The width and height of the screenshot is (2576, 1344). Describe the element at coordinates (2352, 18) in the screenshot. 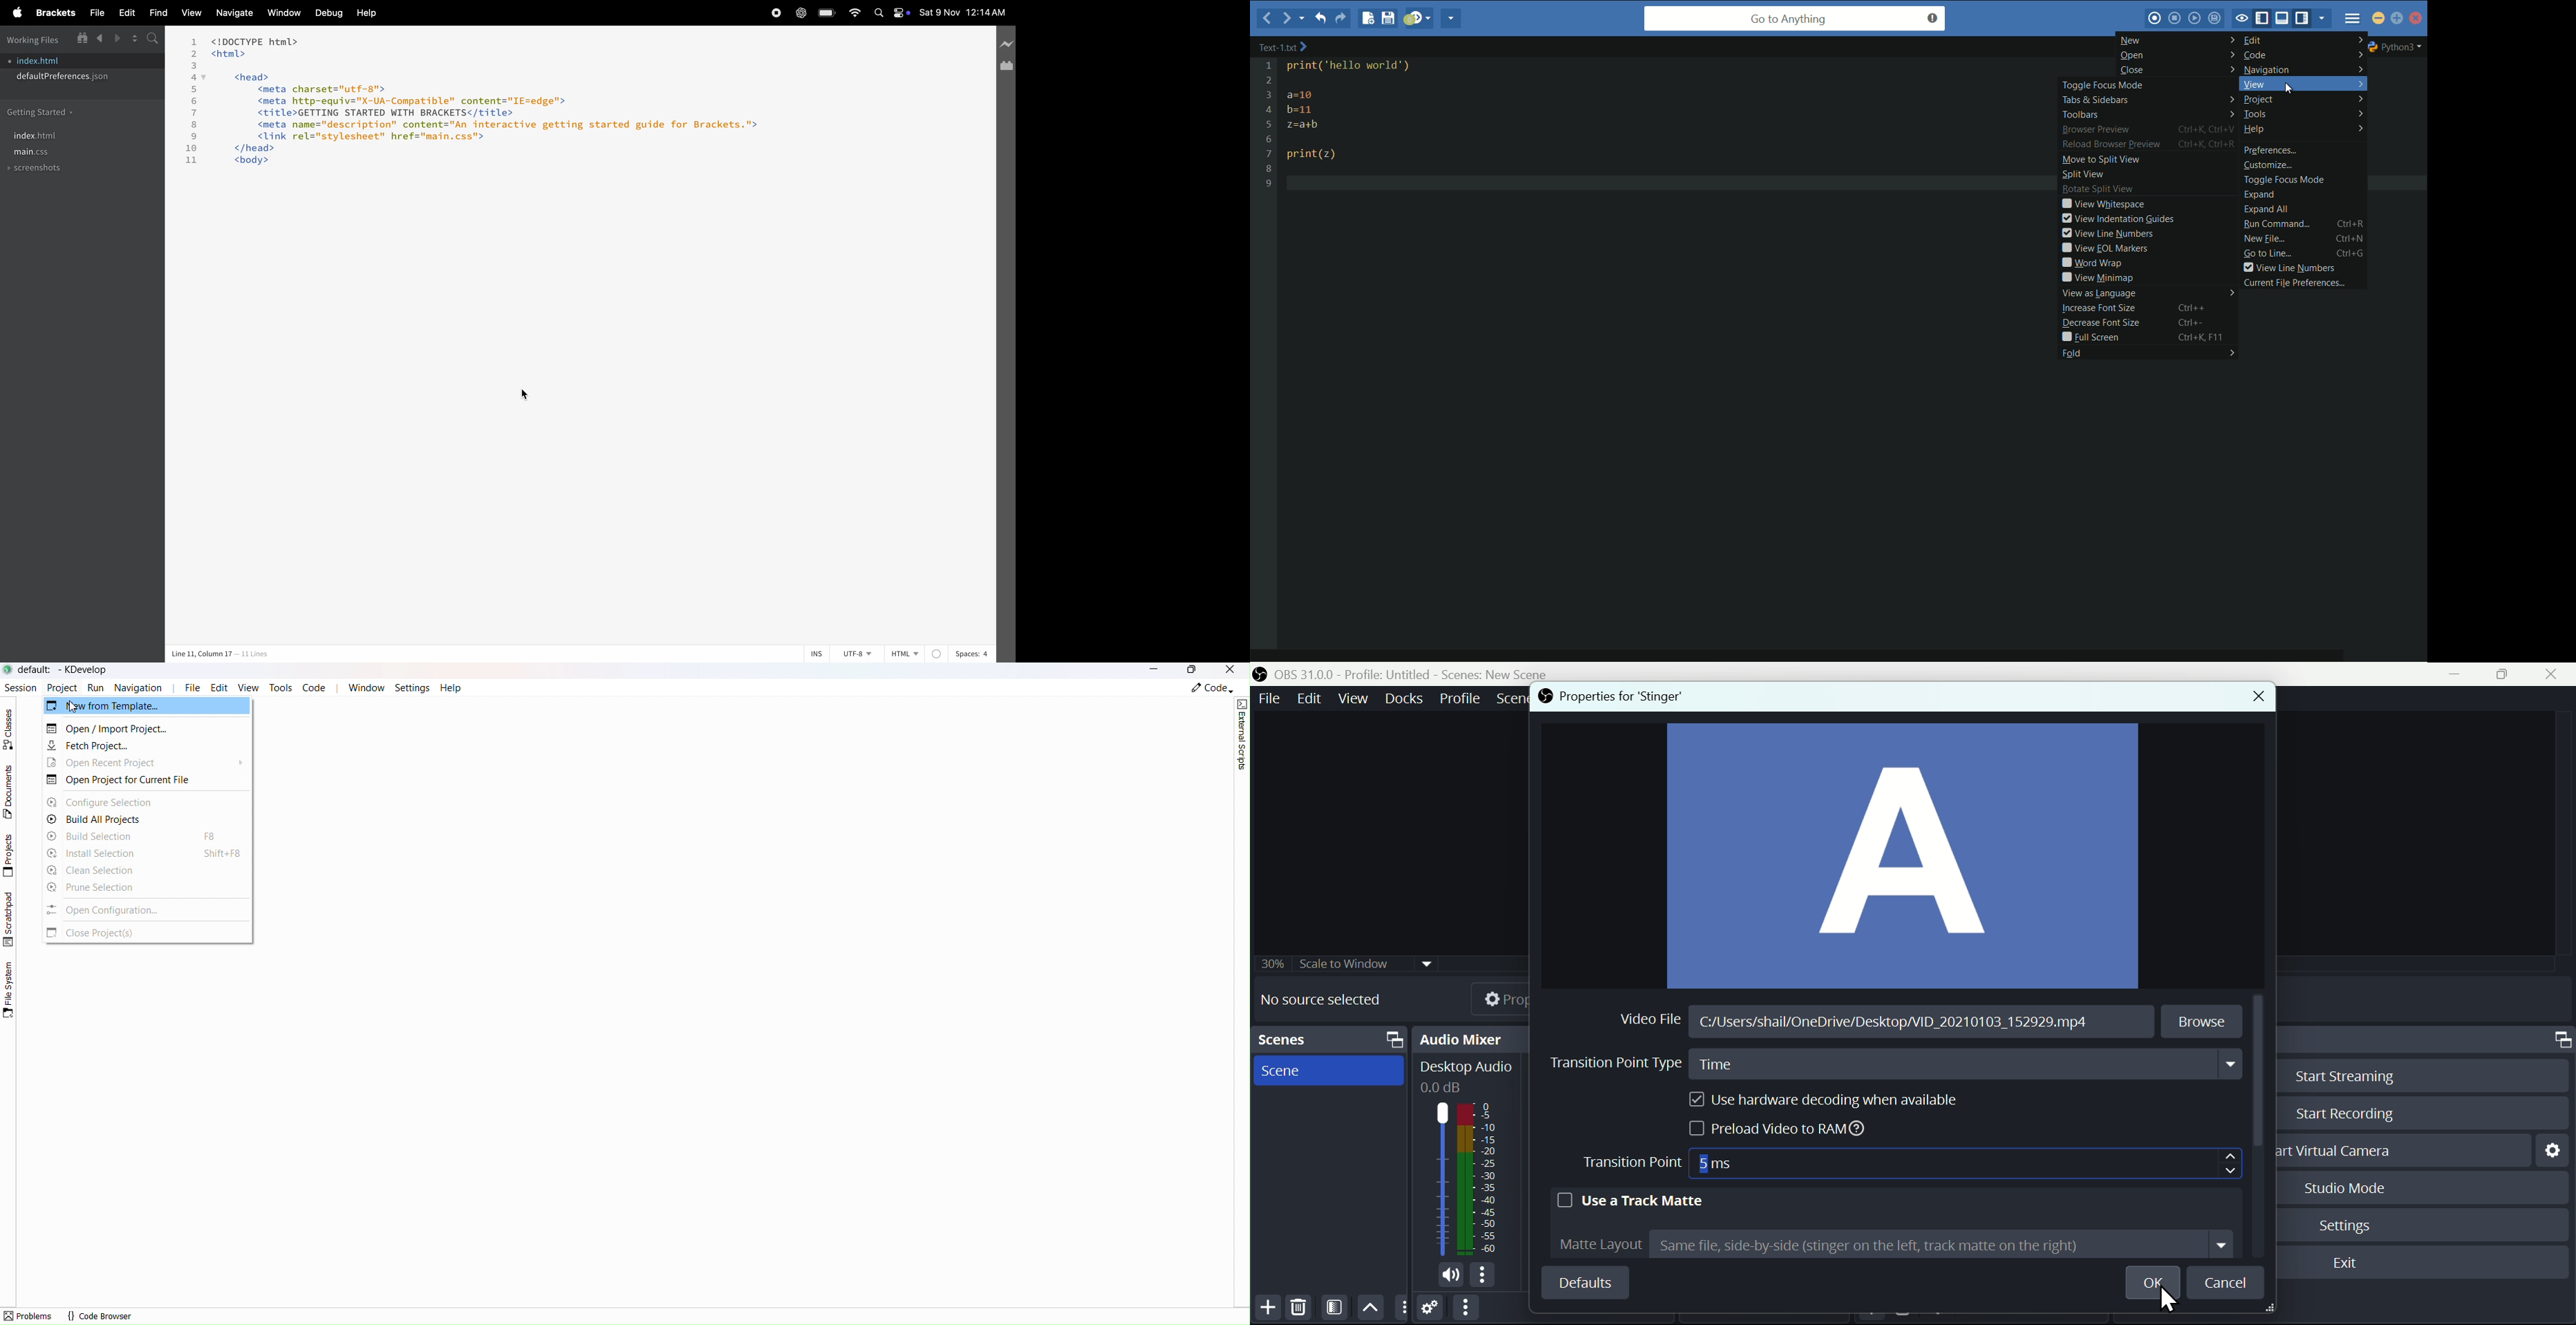

I see `menu` at that location.